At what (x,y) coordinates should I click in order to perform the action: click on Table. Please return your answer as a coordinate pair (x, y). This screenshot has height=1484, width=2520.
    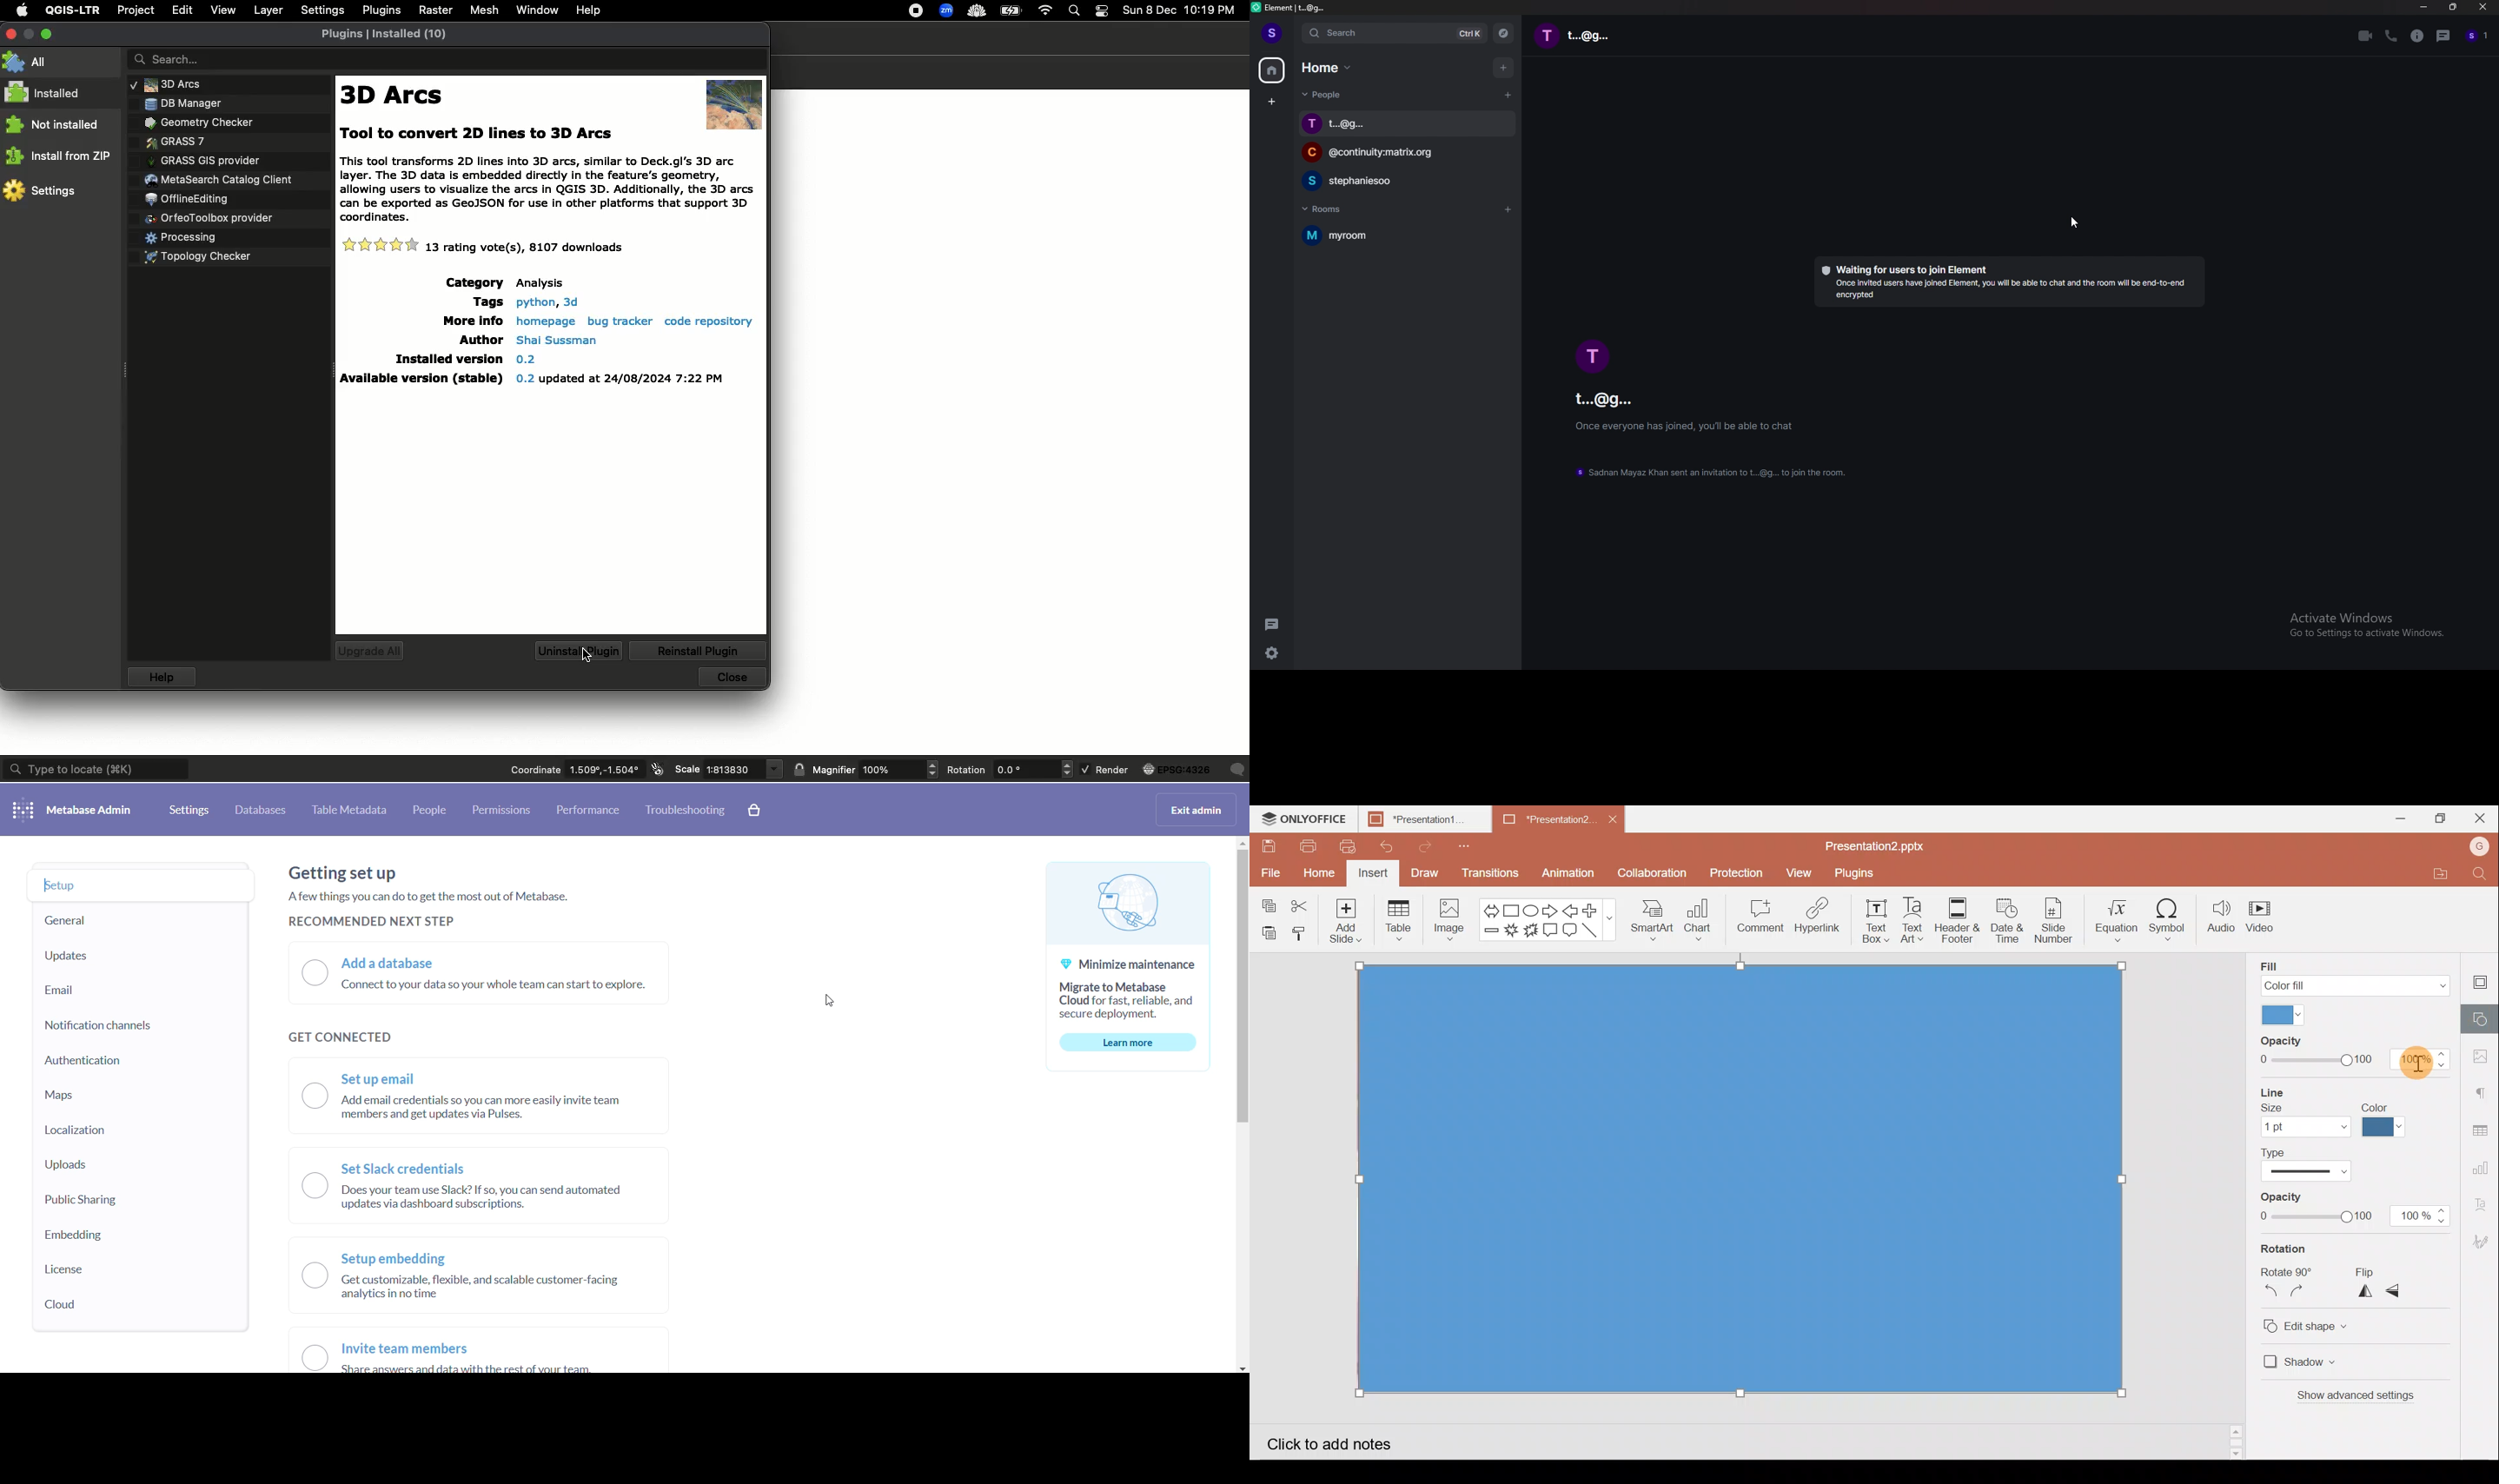
    Looking at the image, I should click on (1402, 919).